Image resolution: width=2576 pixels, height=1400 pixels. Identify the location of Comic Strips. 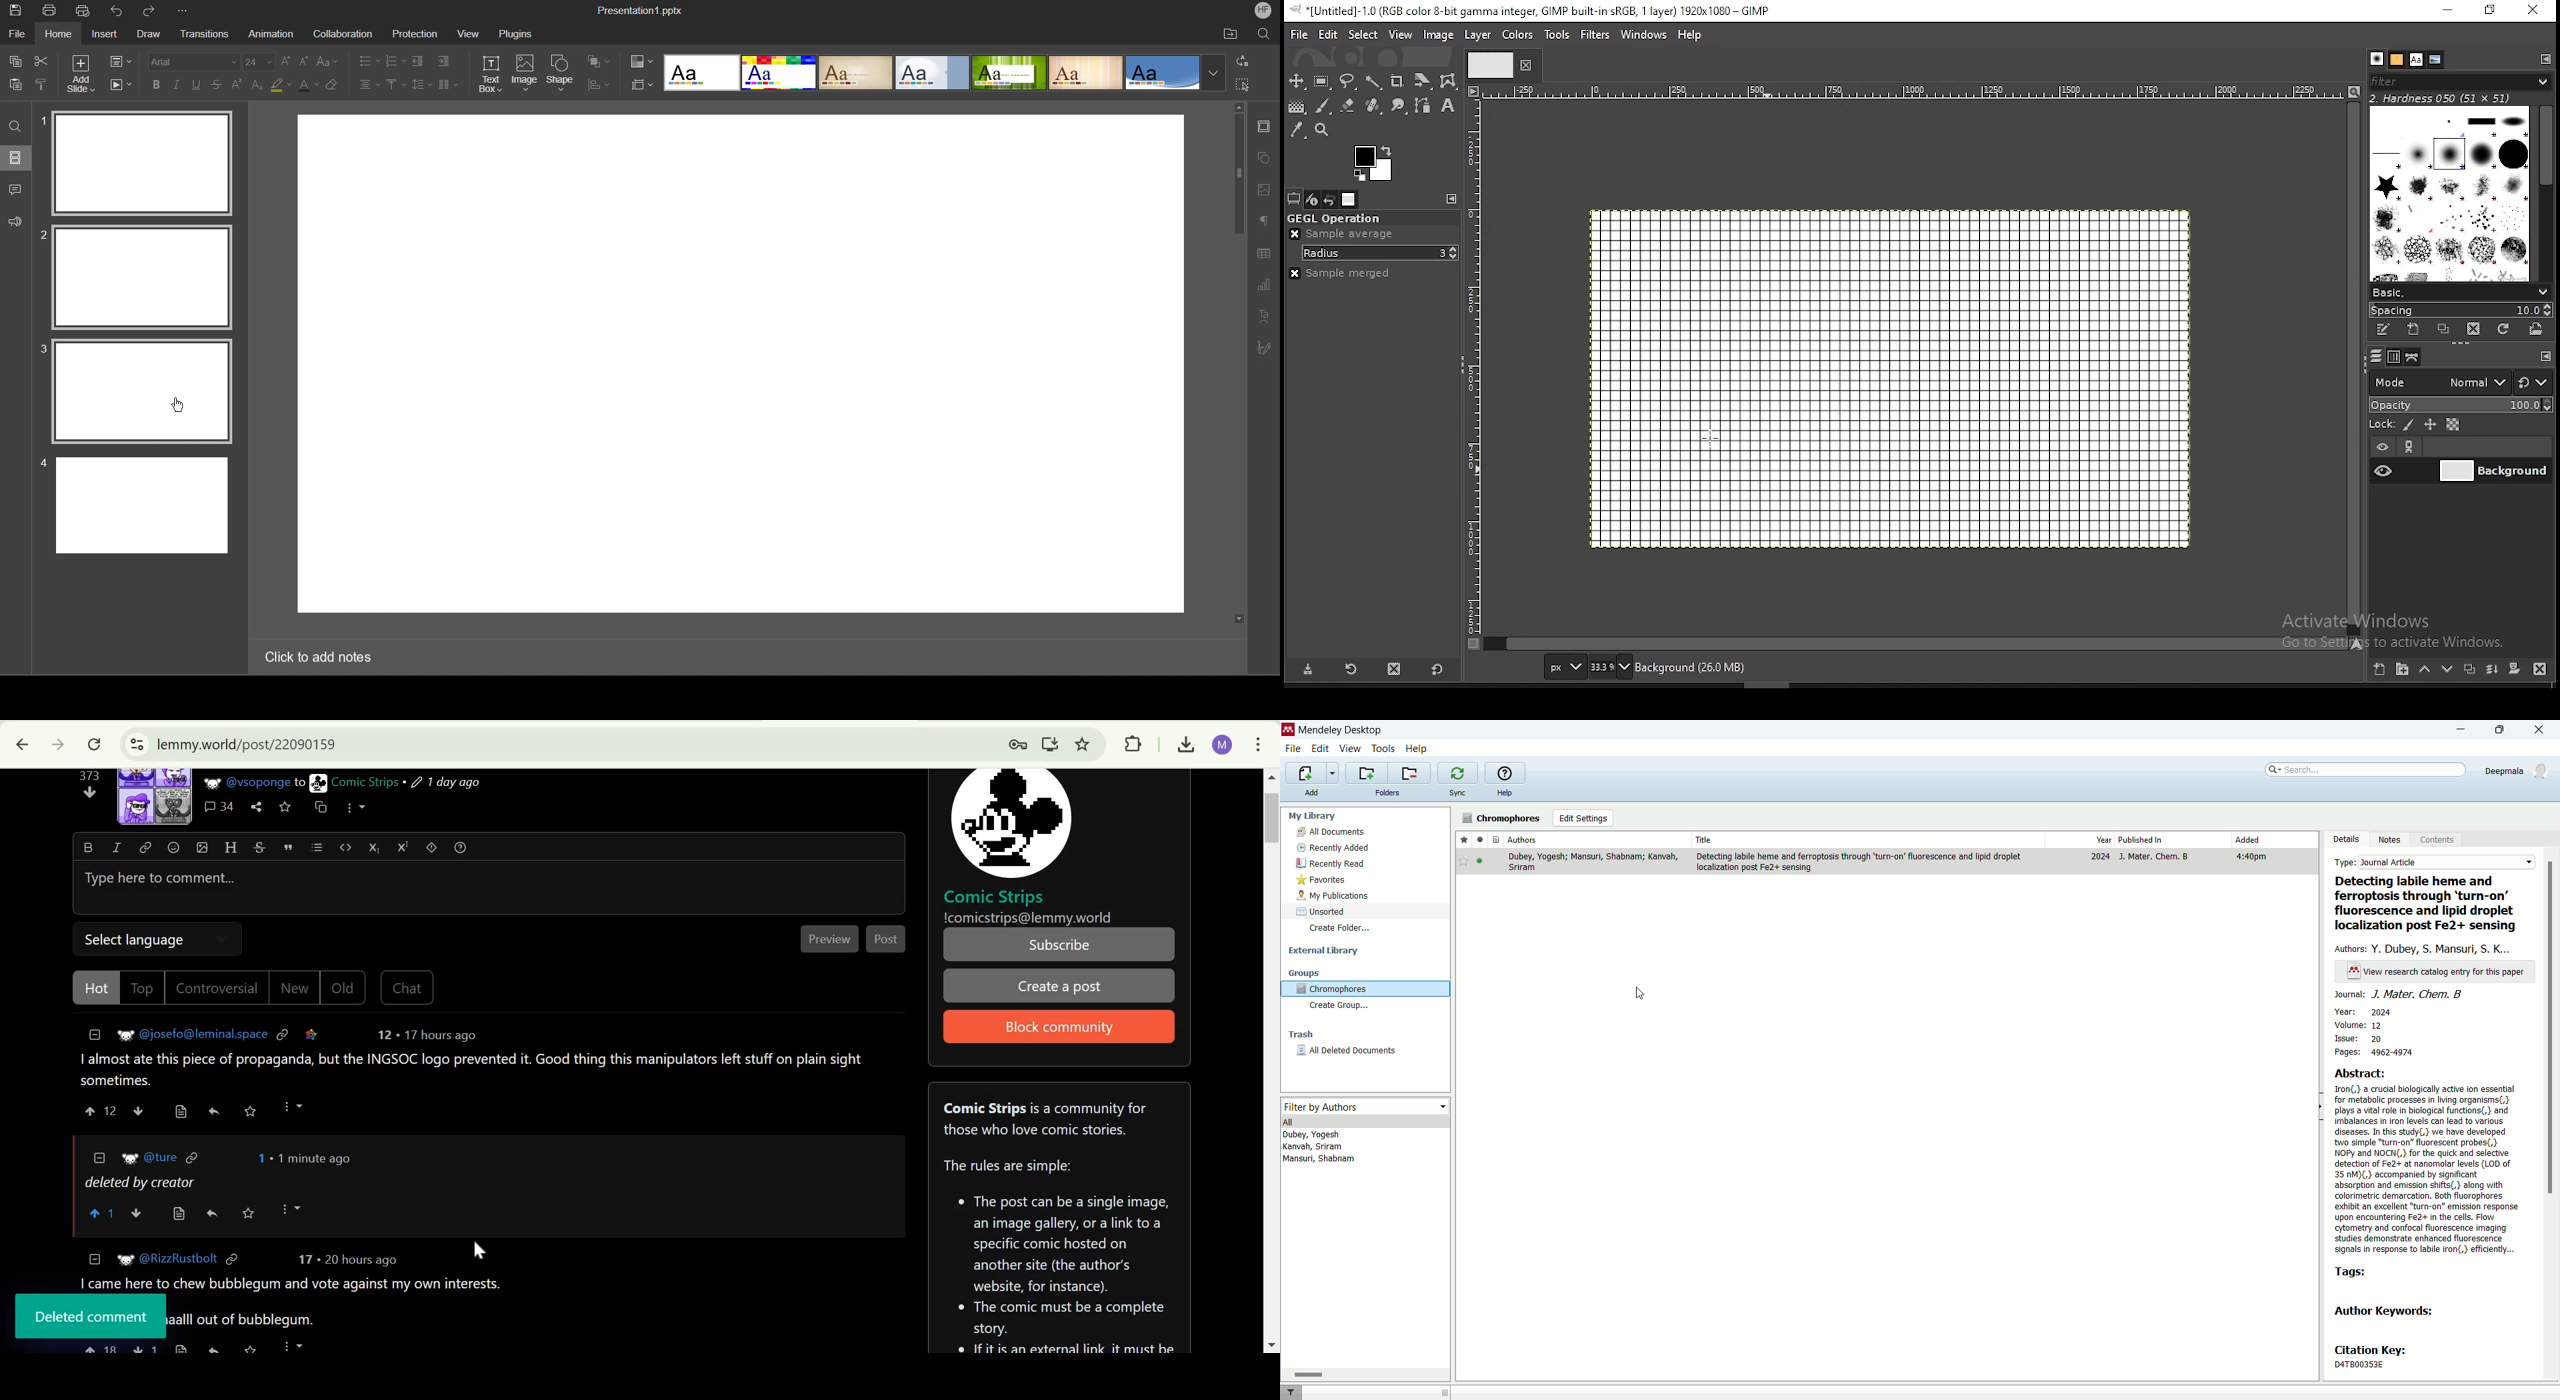
(365, 782).